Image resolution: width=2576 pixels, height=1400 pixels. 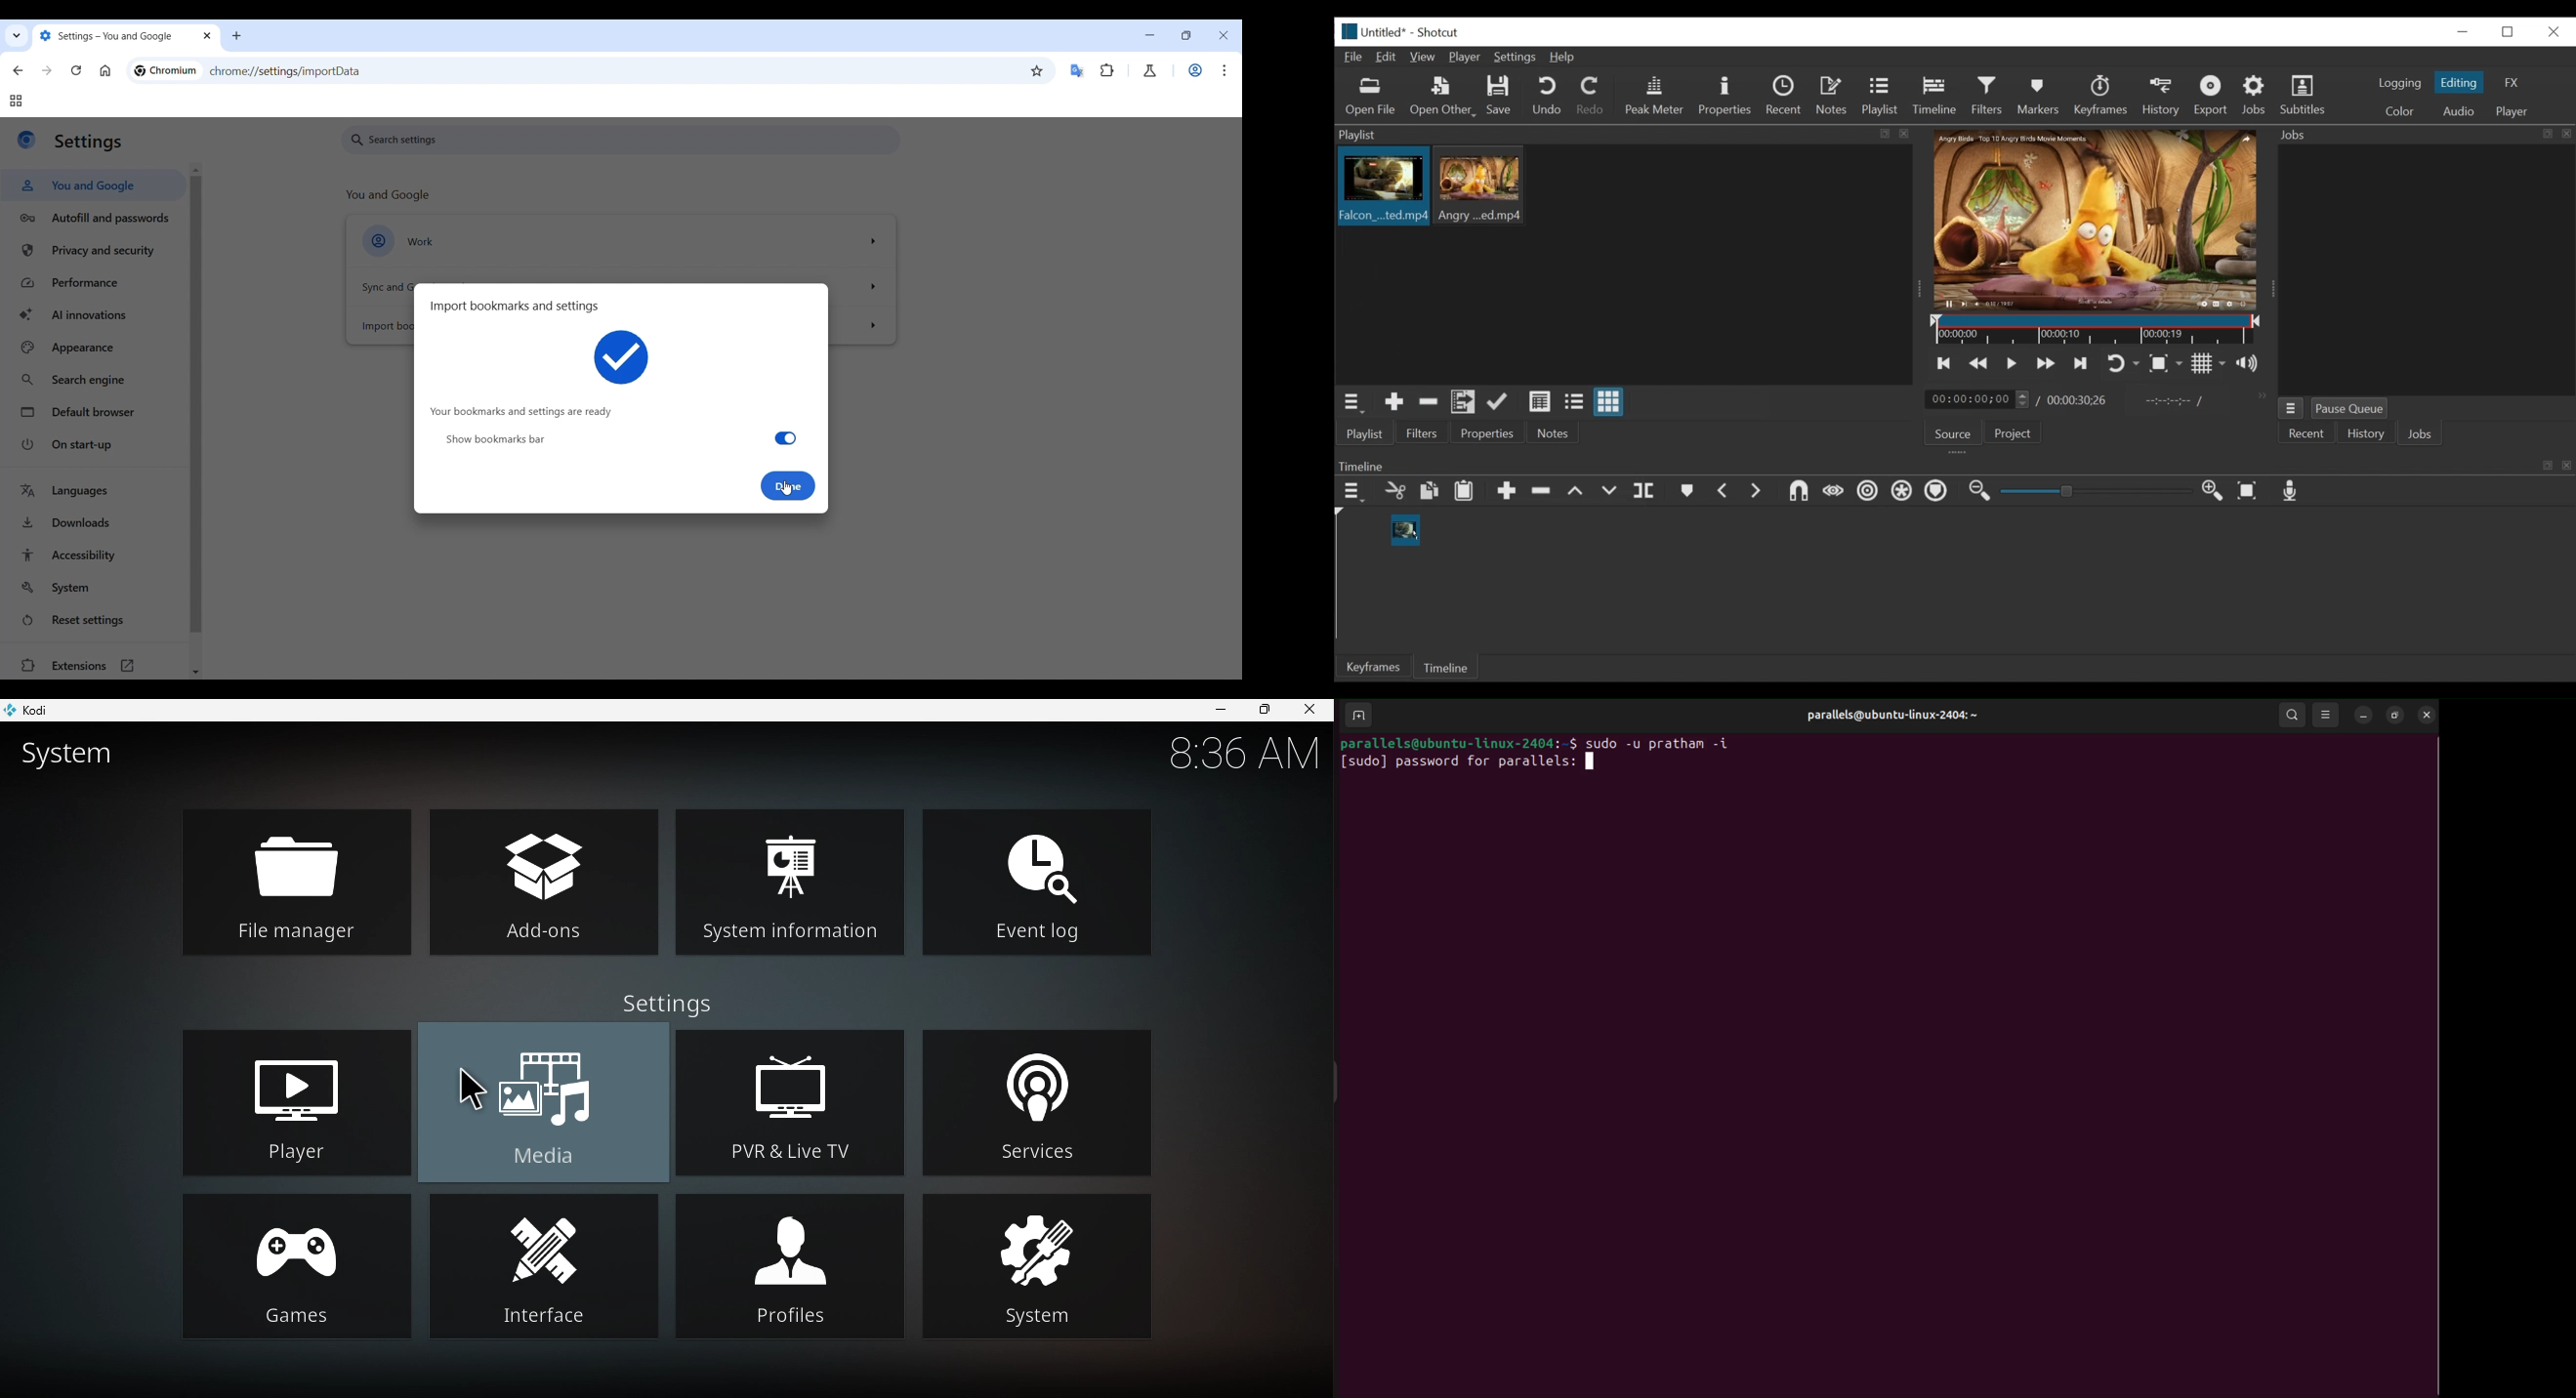 What do you see at coordinates (2164, 95) in the screenshot?
I see `History` at bounding box center [2164, 95].